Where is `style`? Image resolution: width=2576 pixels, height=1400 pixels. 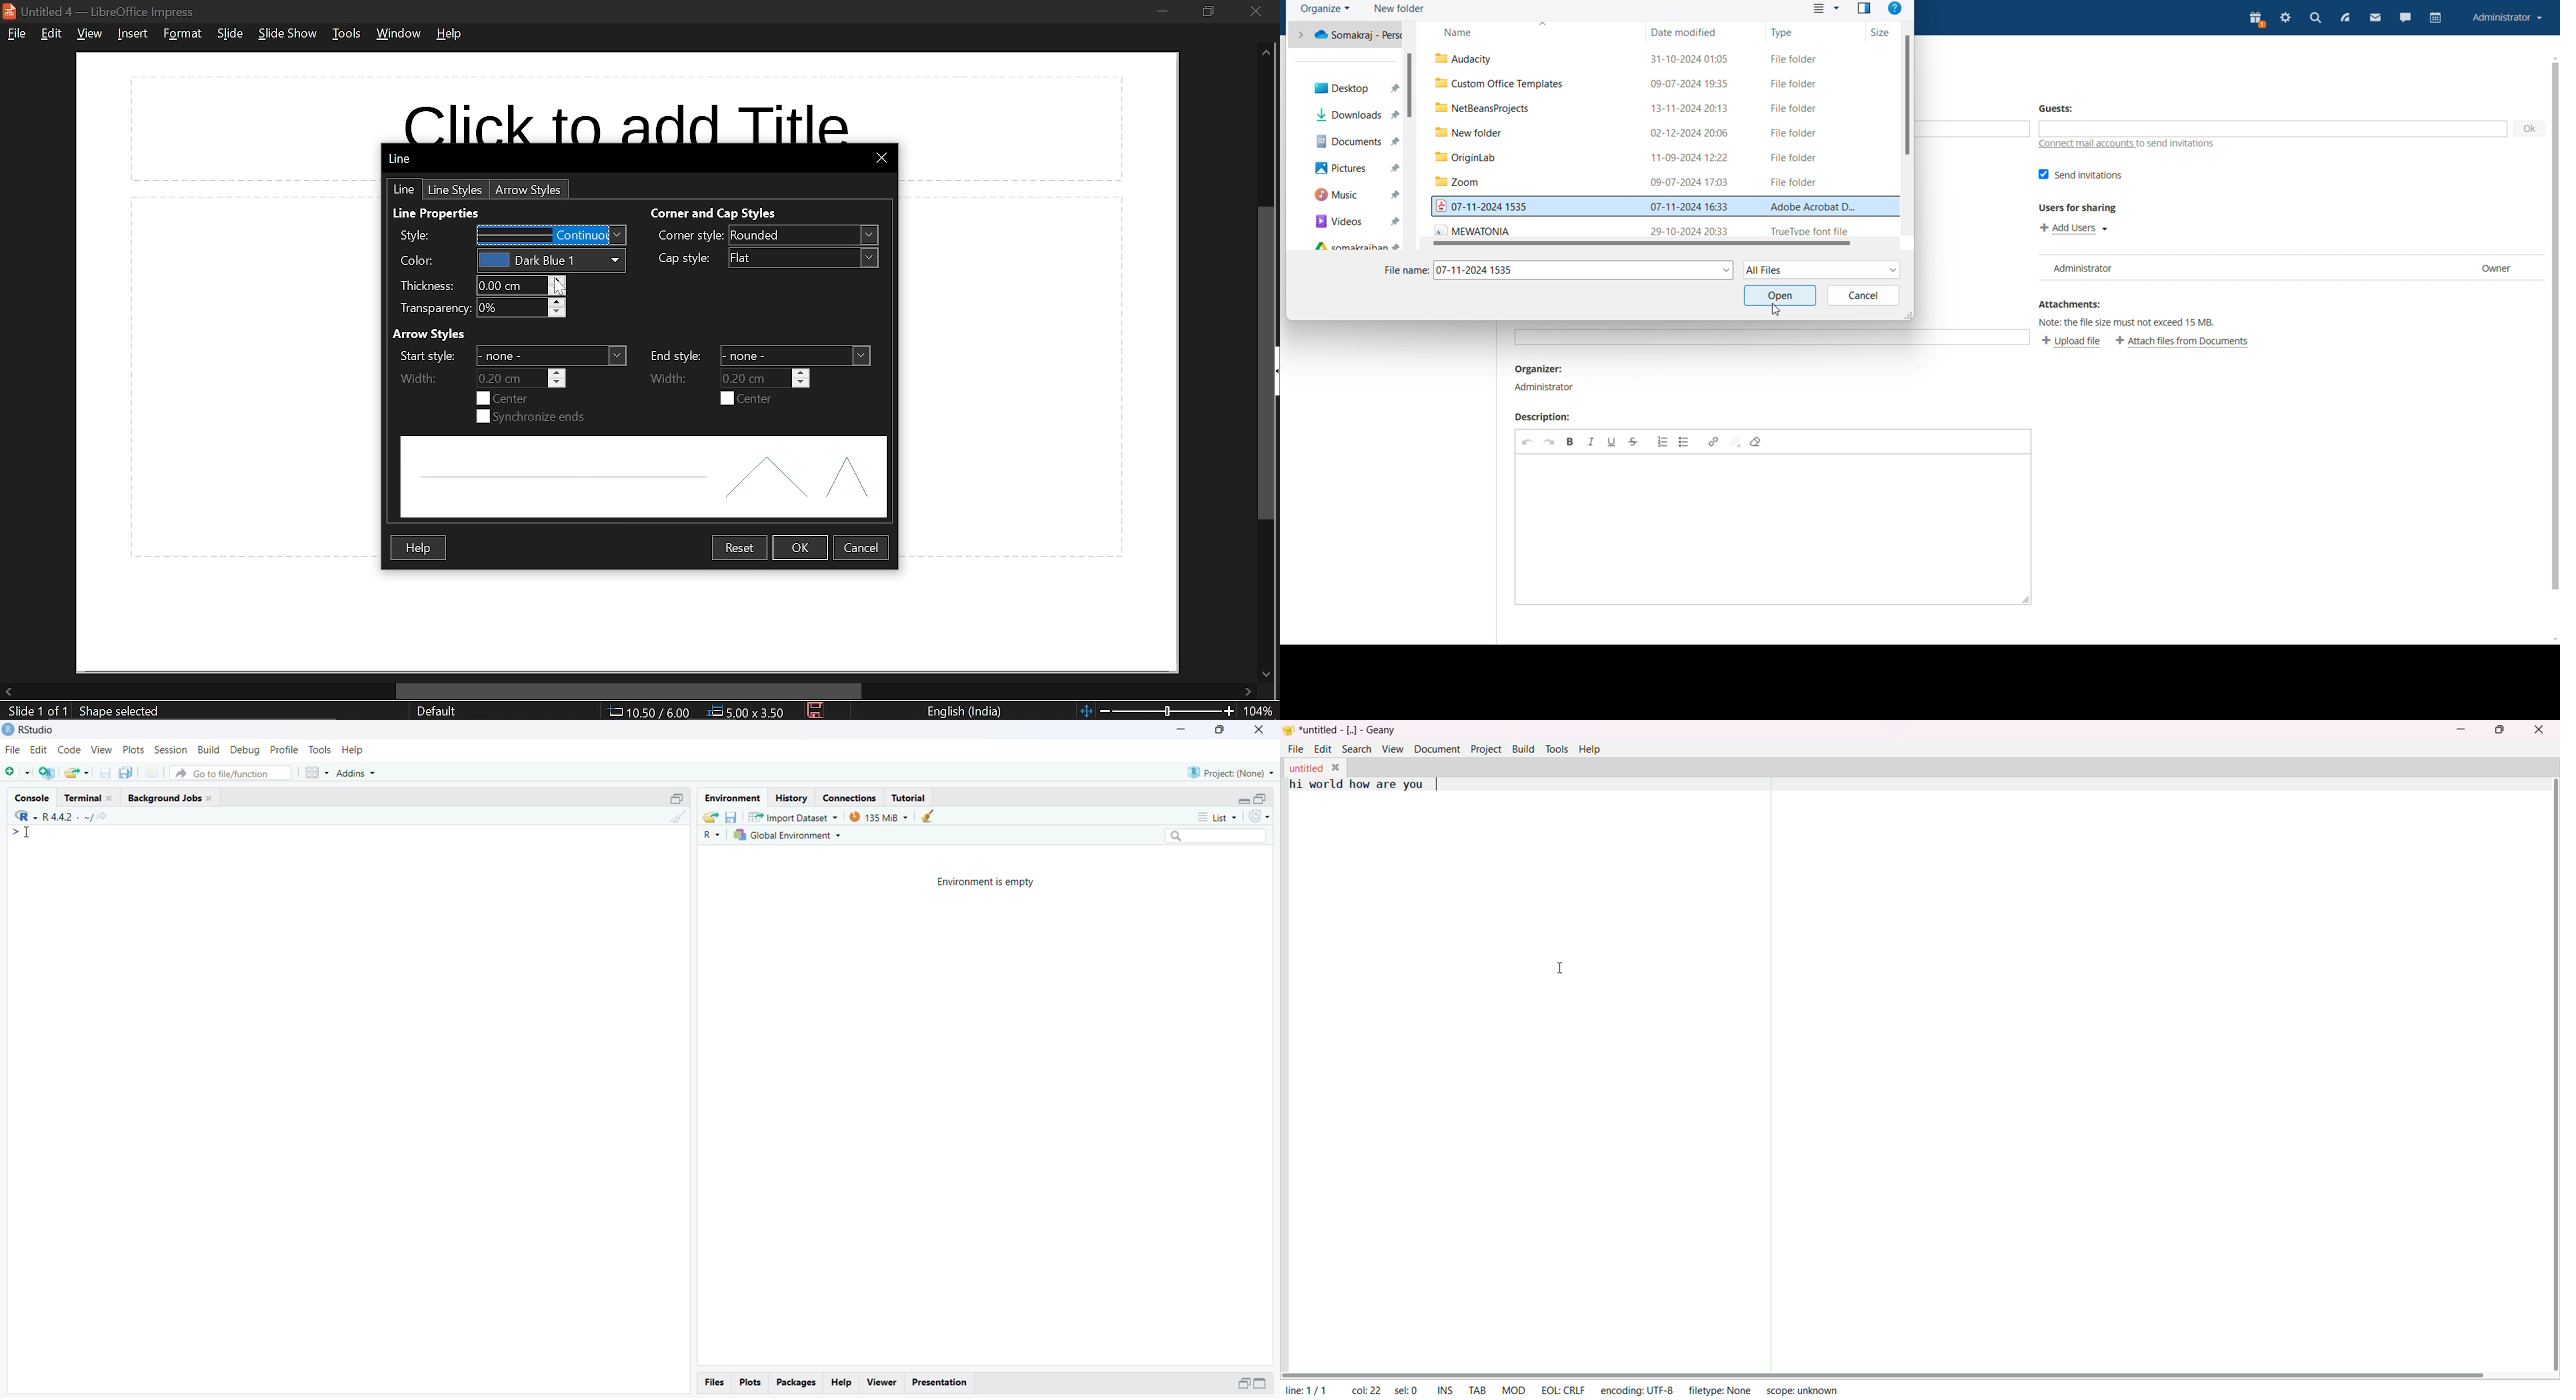
style is located at coordinates (552, 235).